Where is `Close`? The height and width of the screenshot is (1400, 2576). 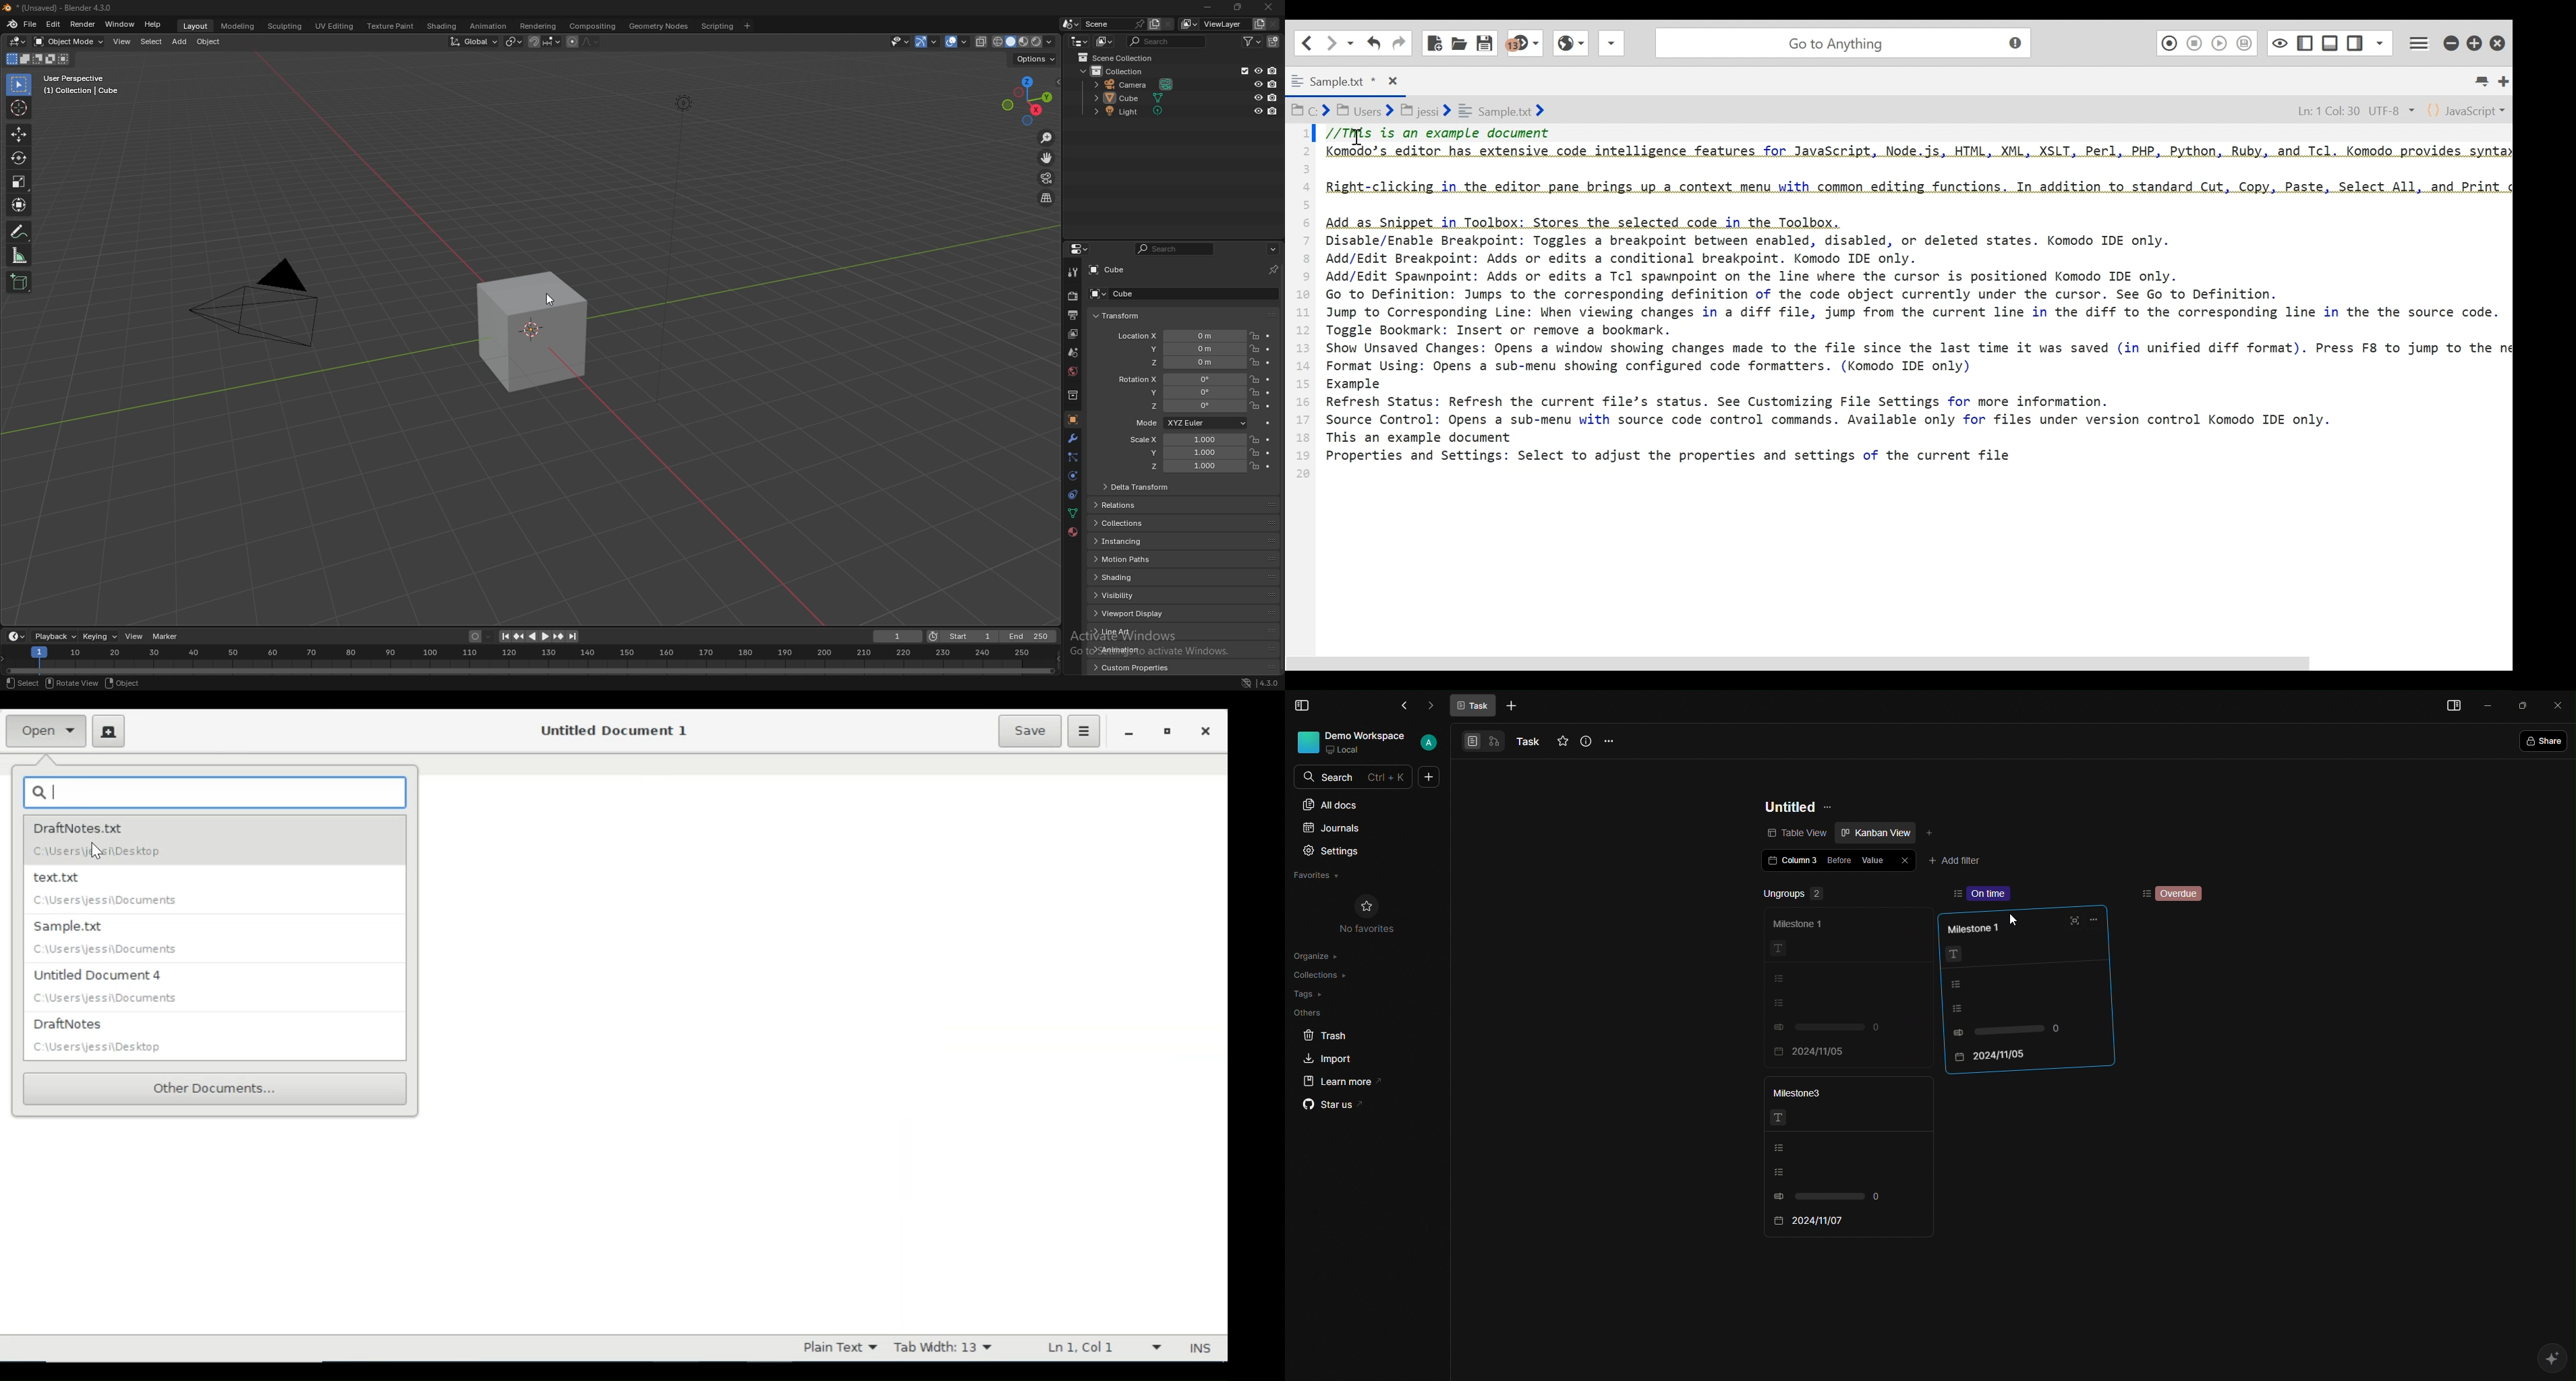
Close is located at coordinates (2560, 704).